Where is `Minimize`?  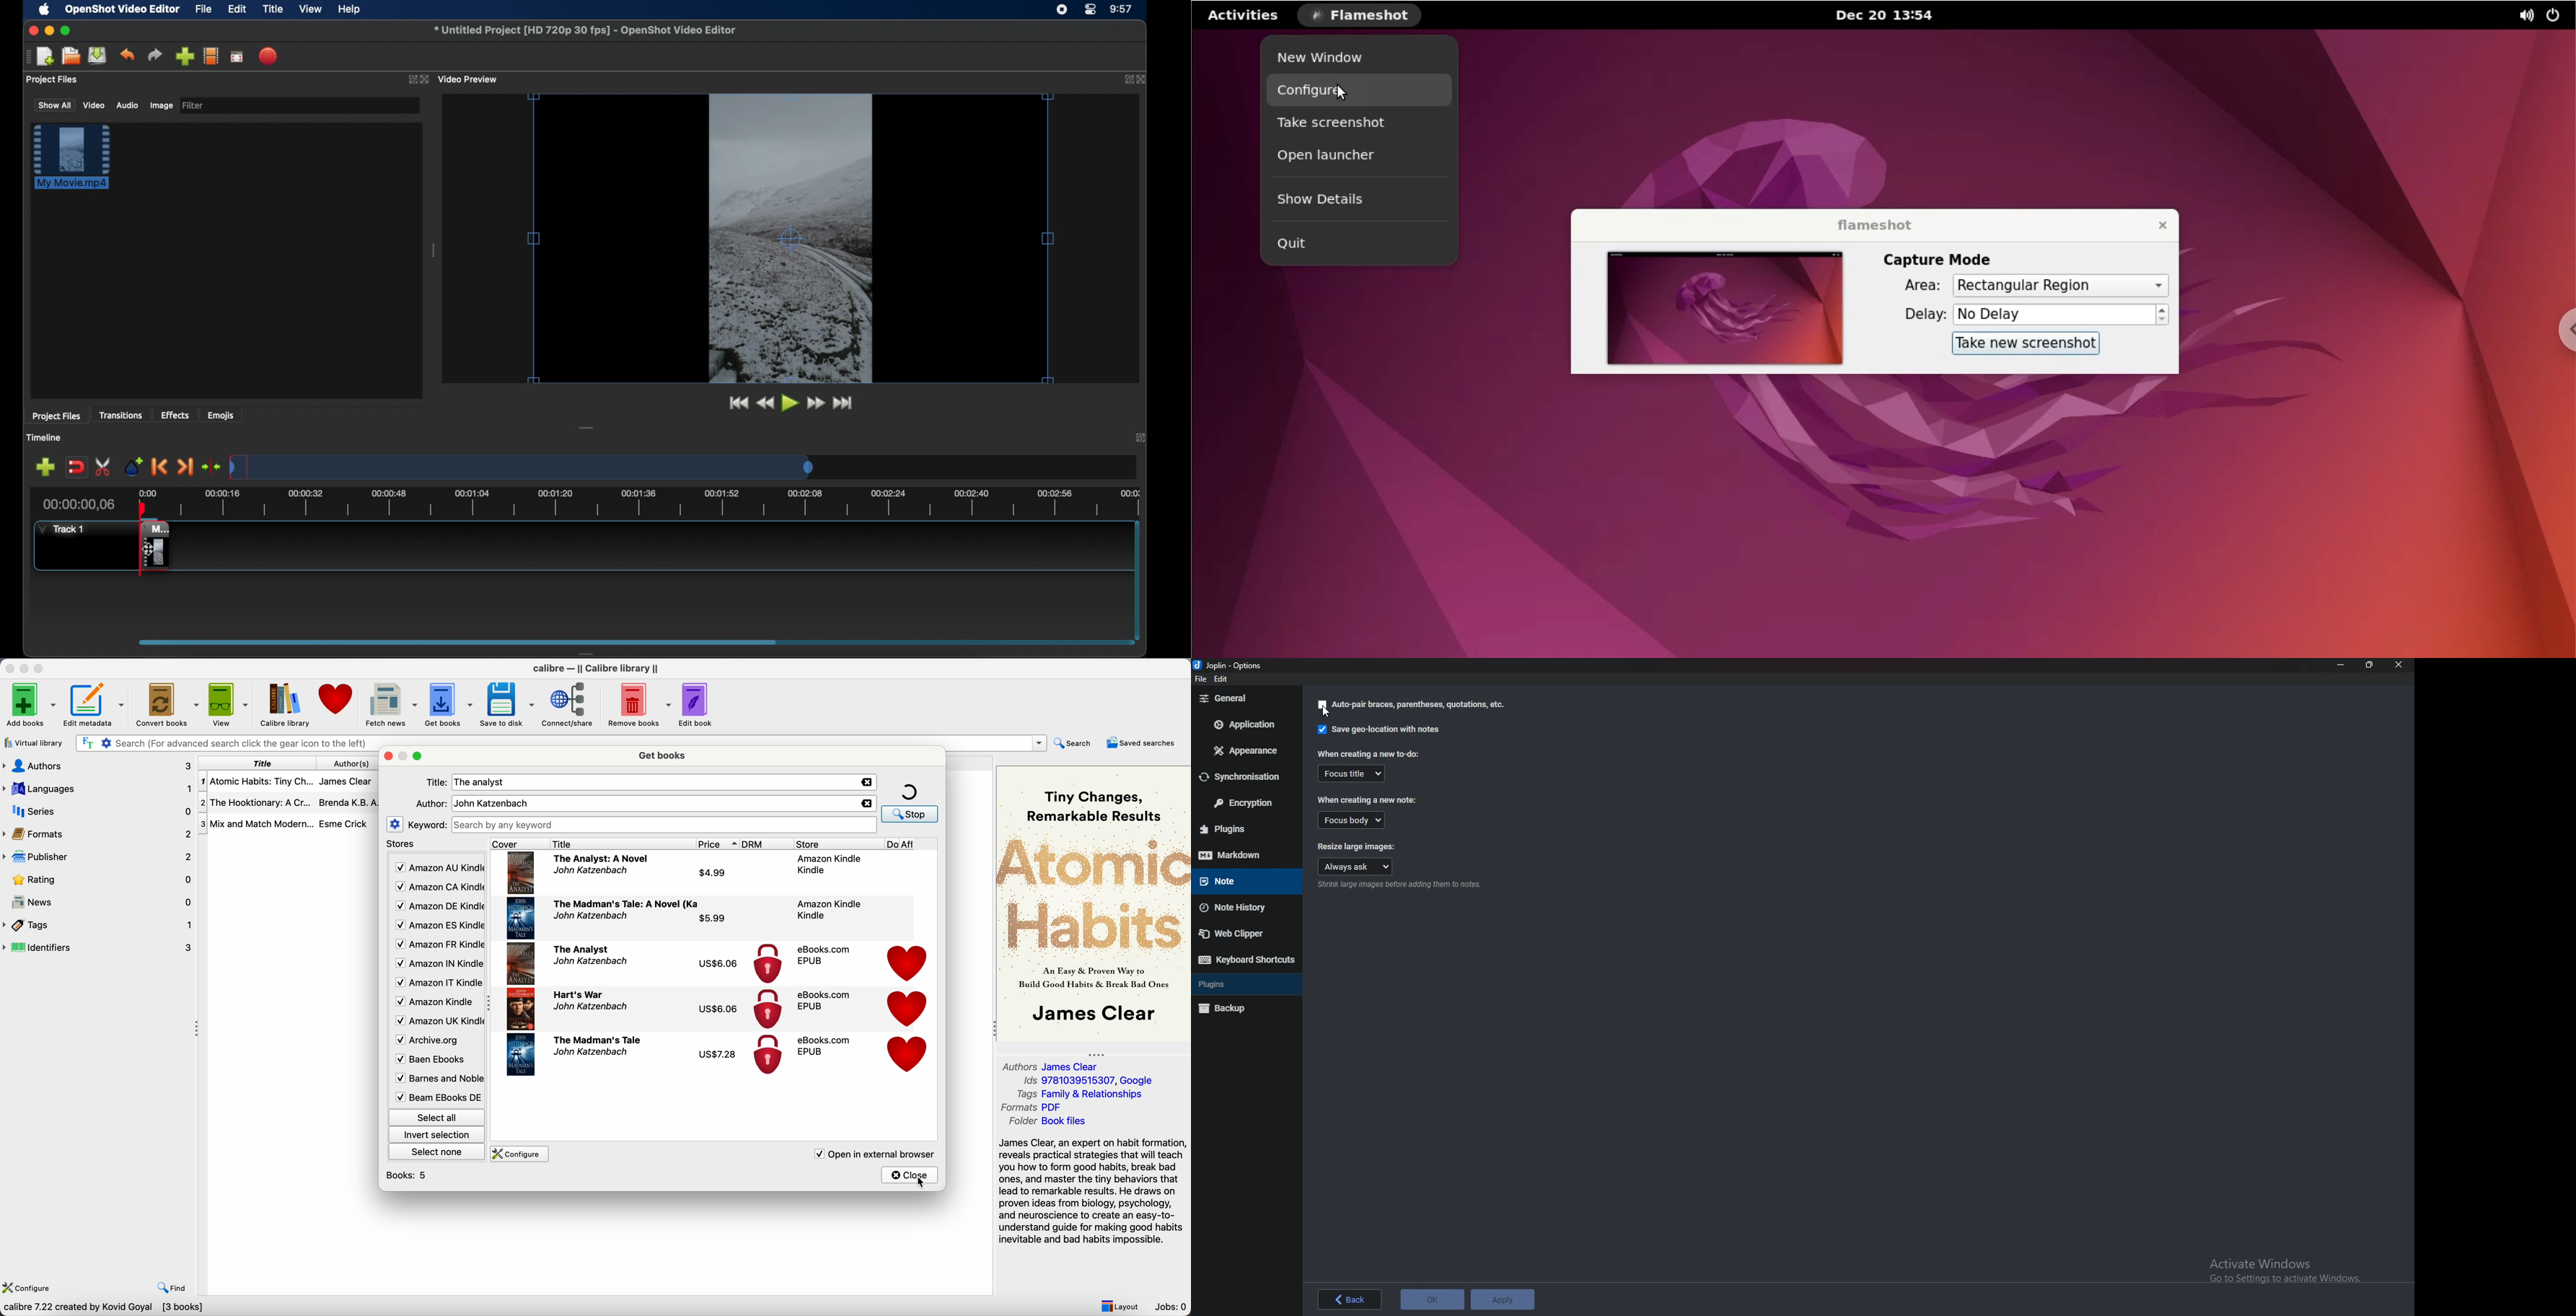
Minimize is located at coordinates (2341, 664).